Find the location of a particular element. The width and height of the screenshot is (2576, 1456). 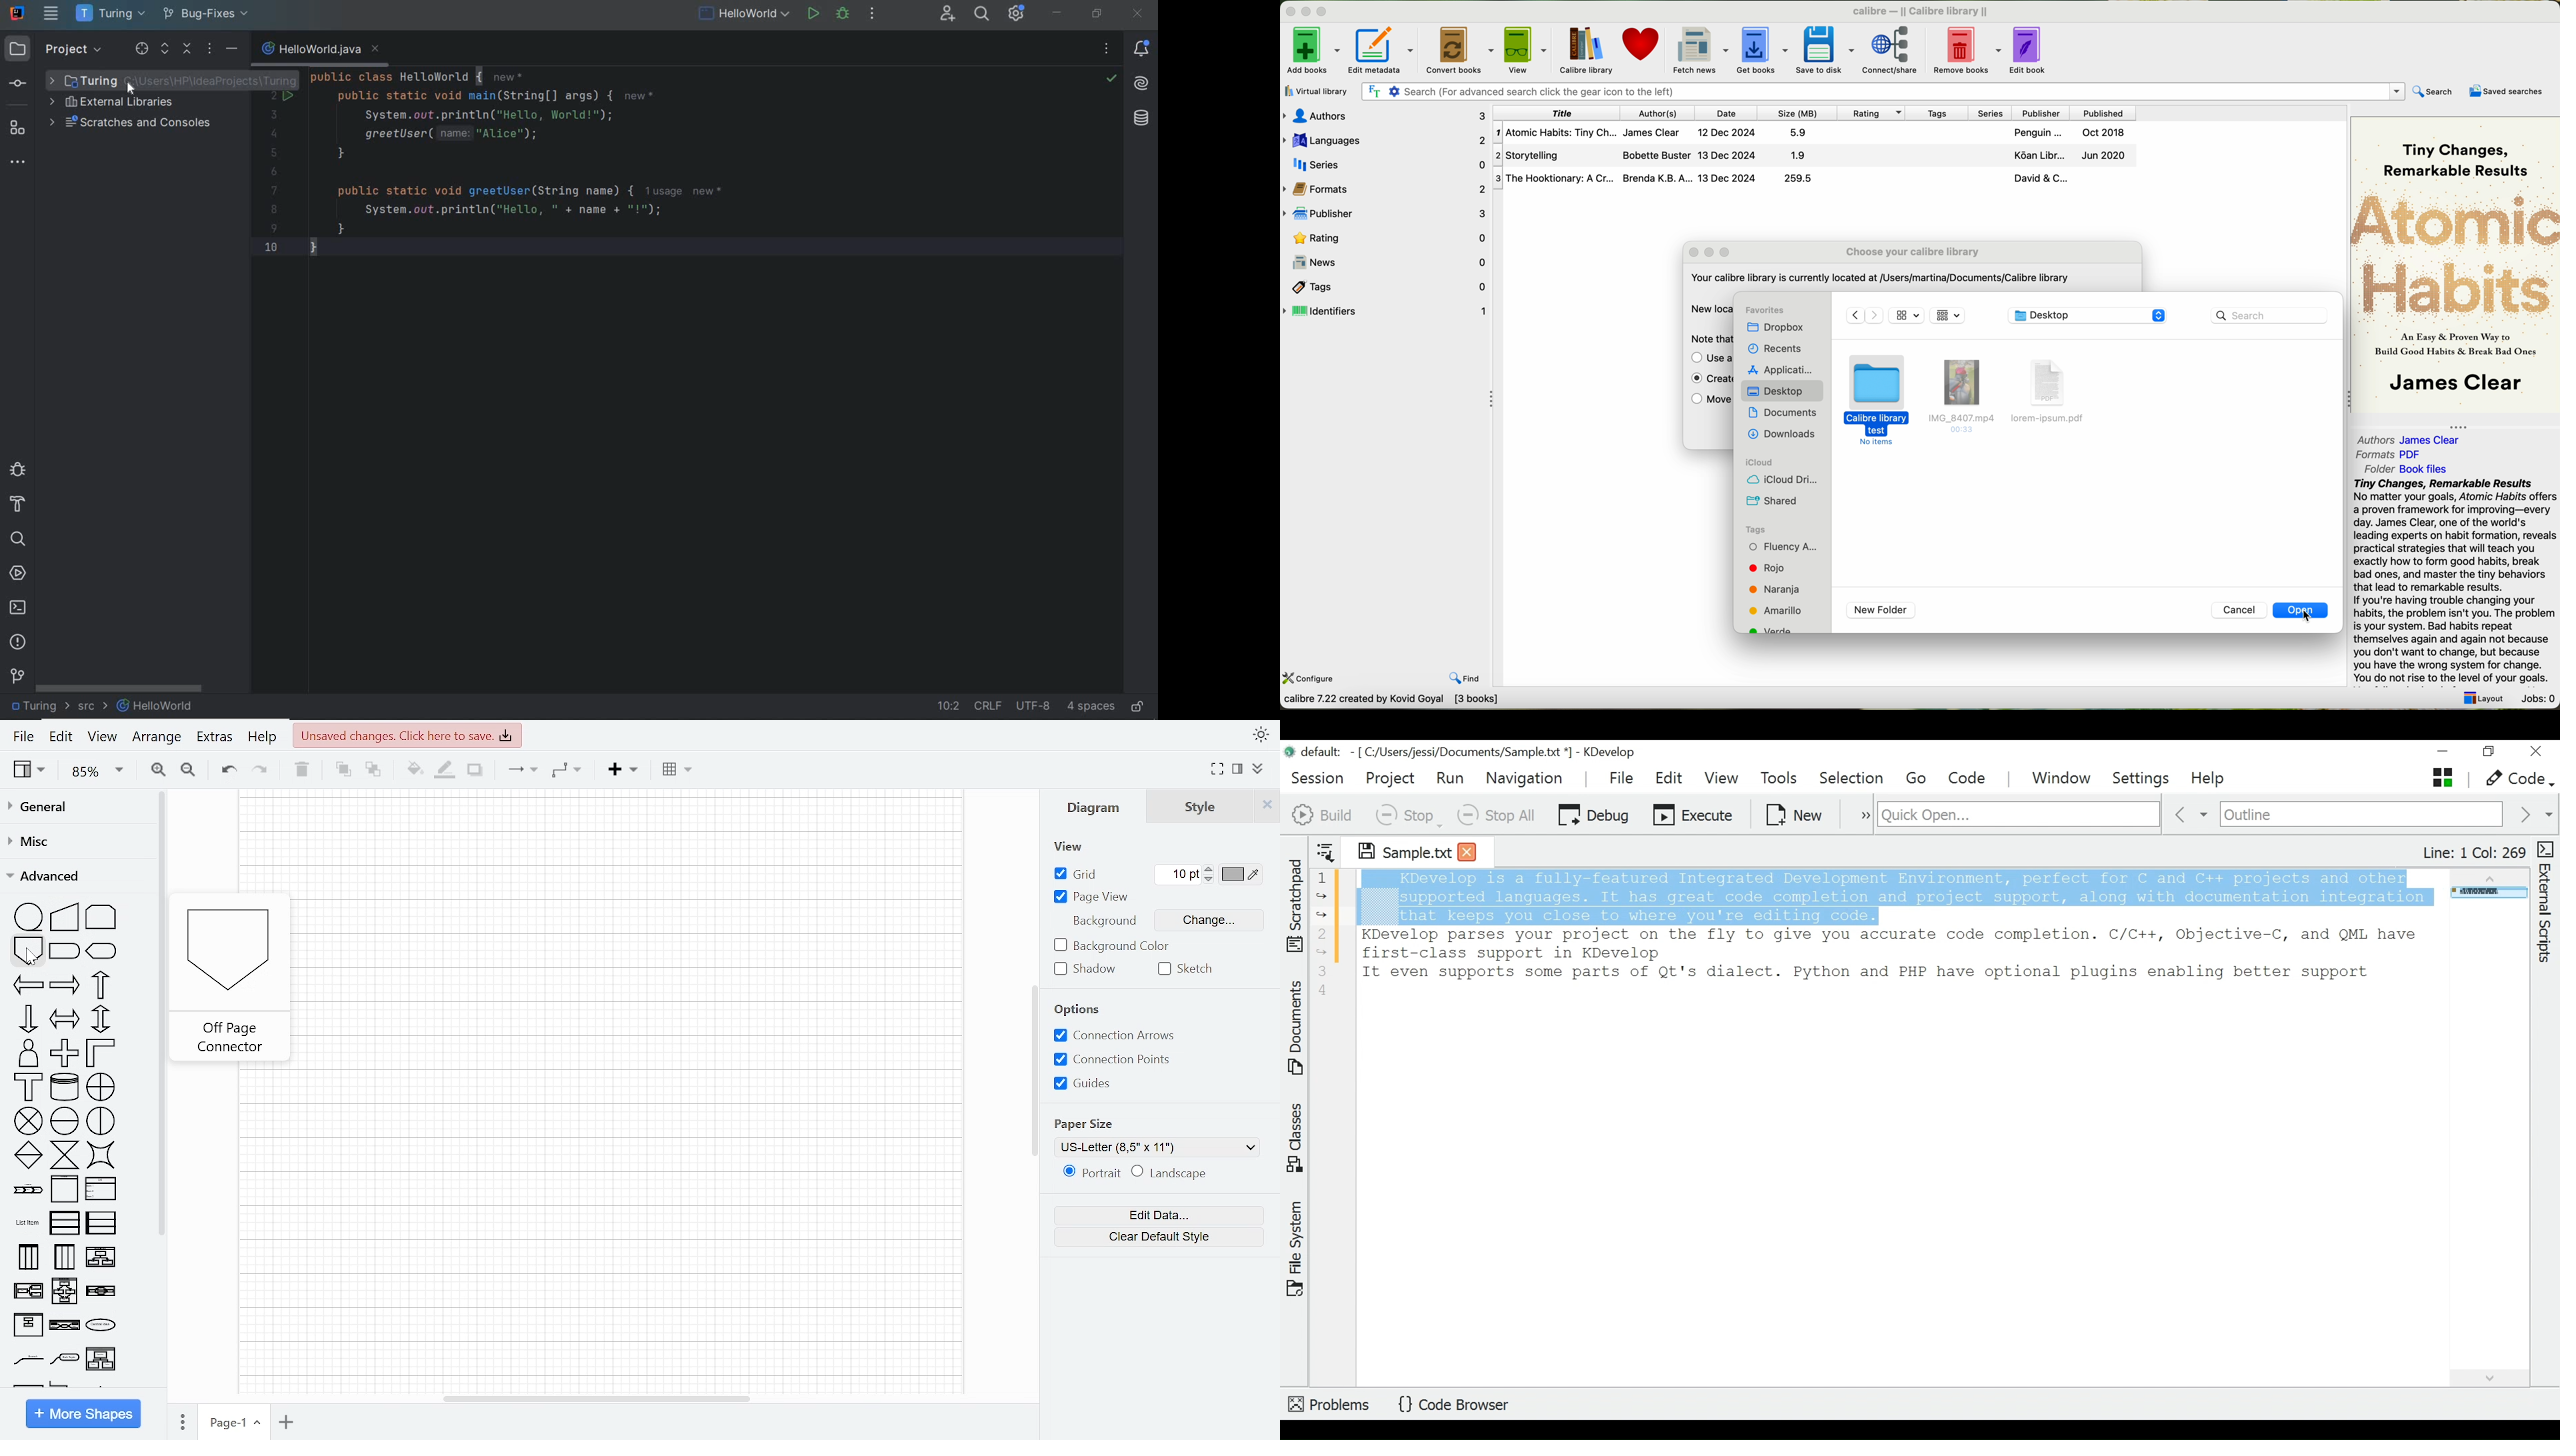

hide is located at coordinates (230, 50).